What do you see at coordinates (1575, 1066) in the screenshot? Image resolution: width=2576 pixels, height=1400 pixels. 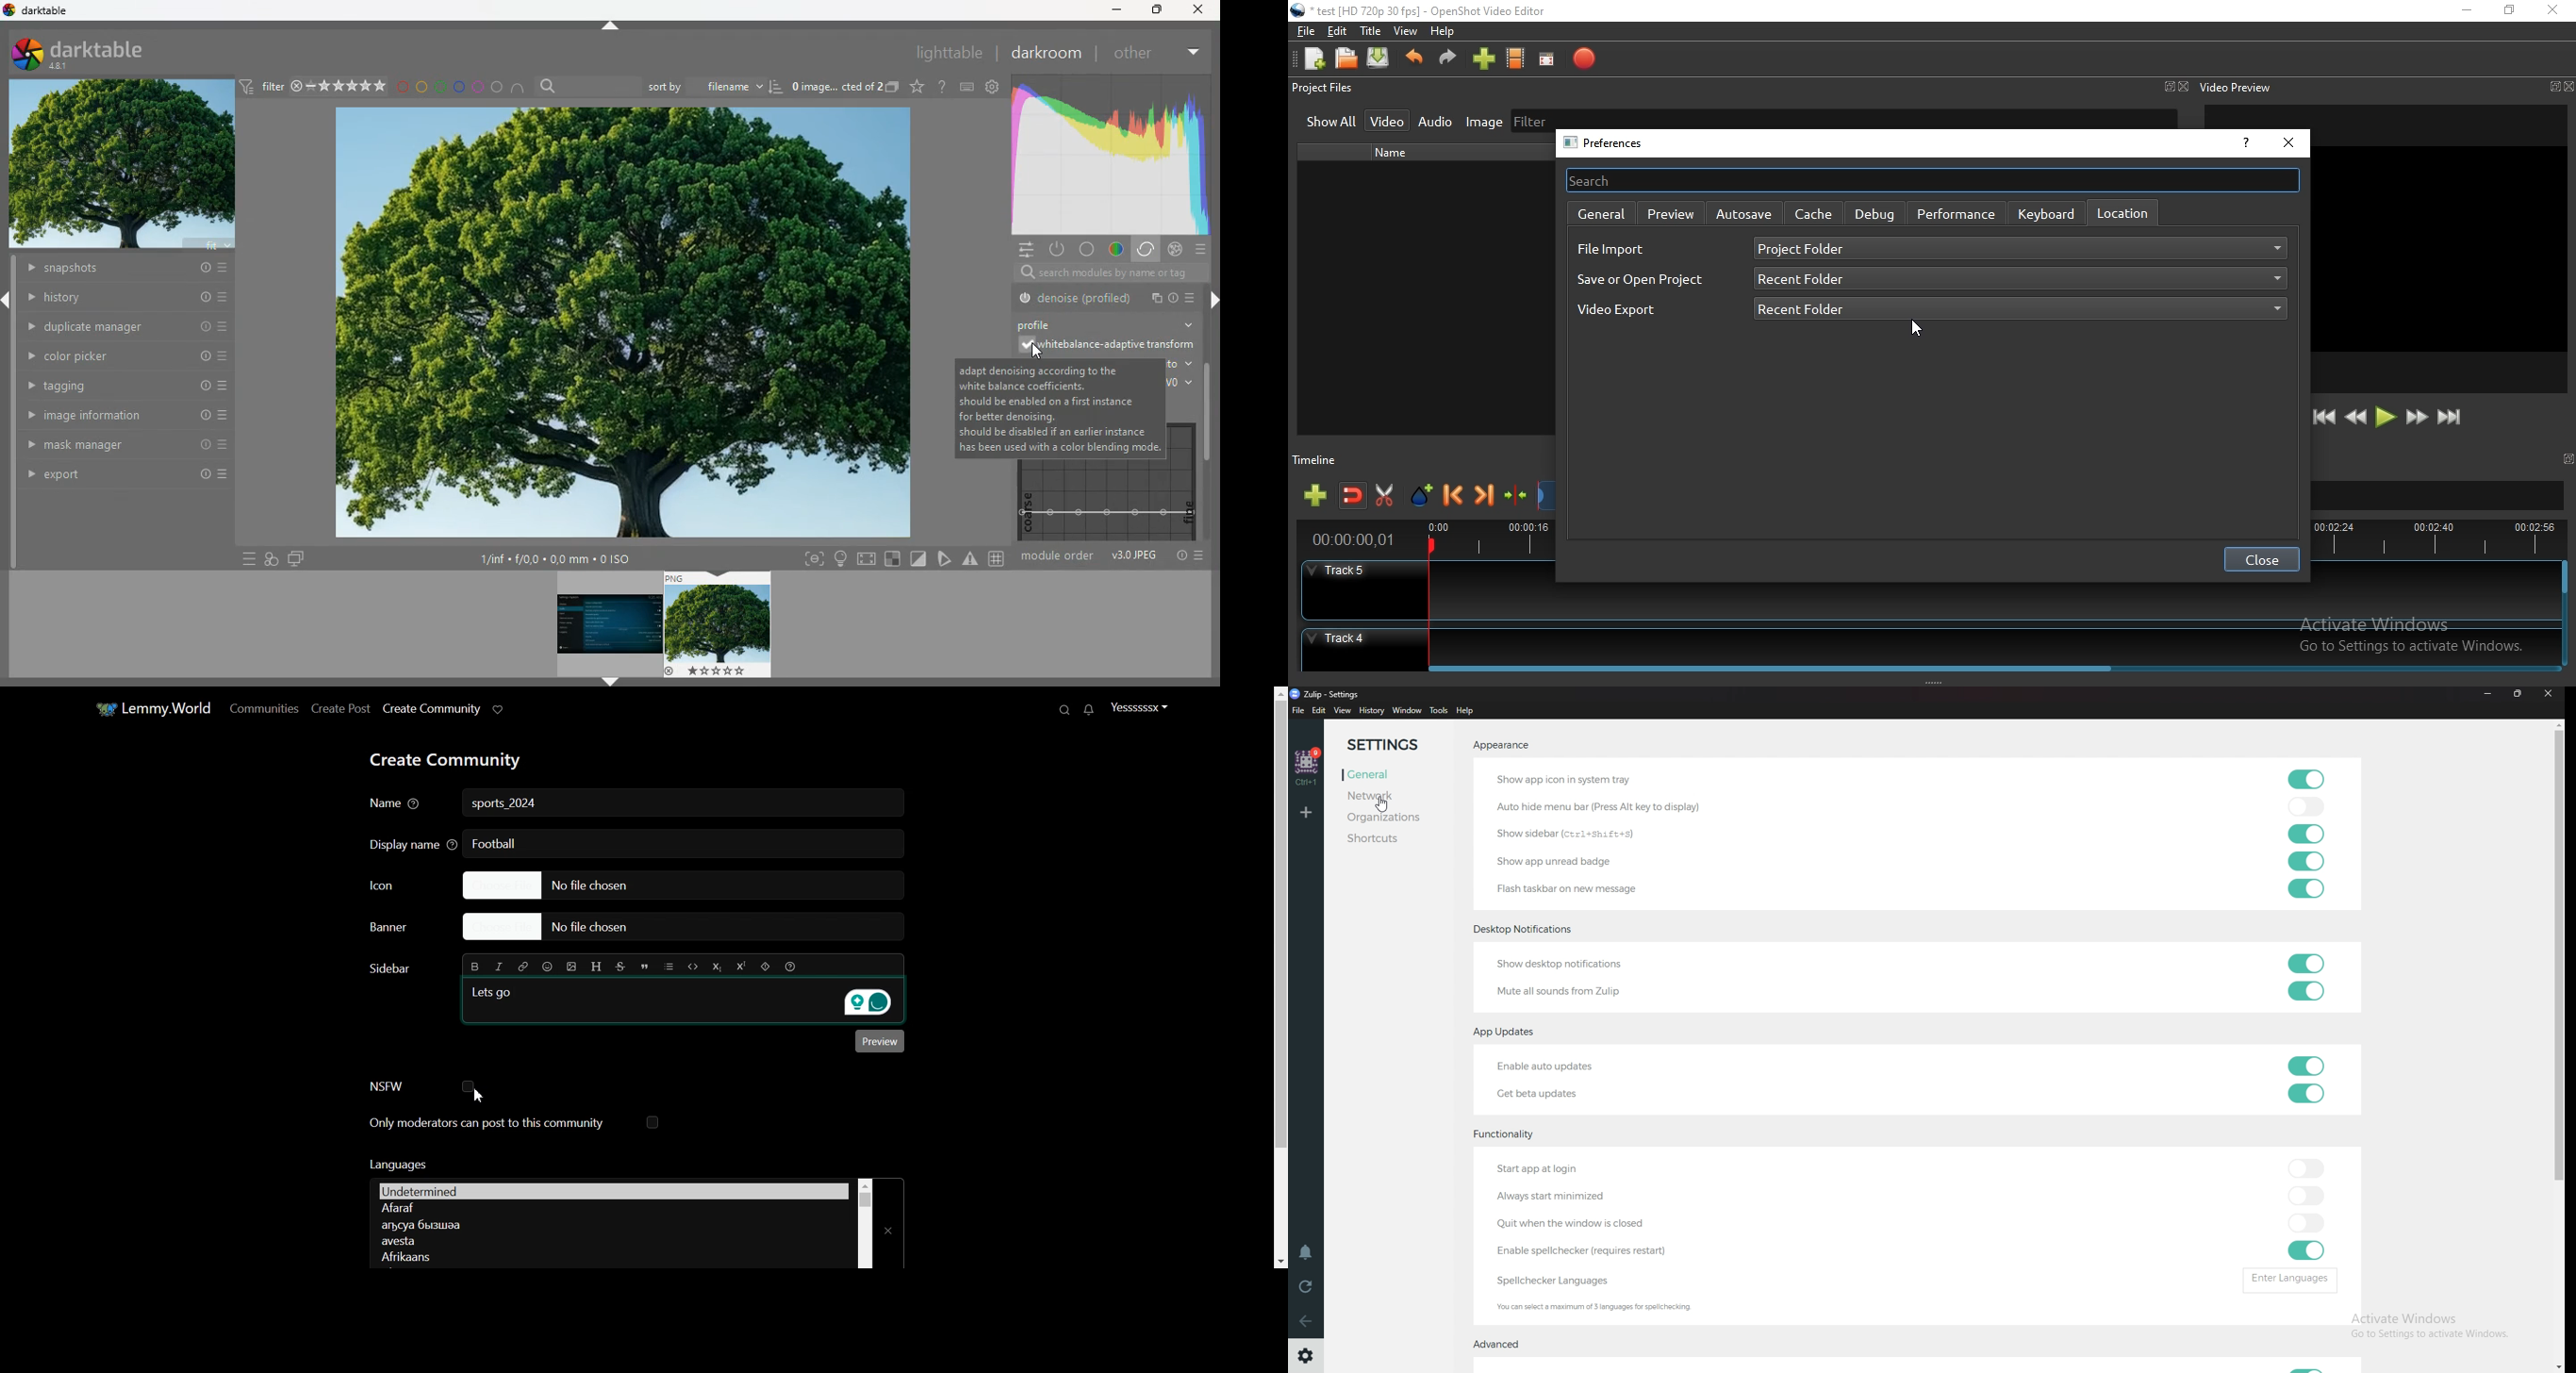 I see `enable auto updates` at bounding box center [1575, 1066].